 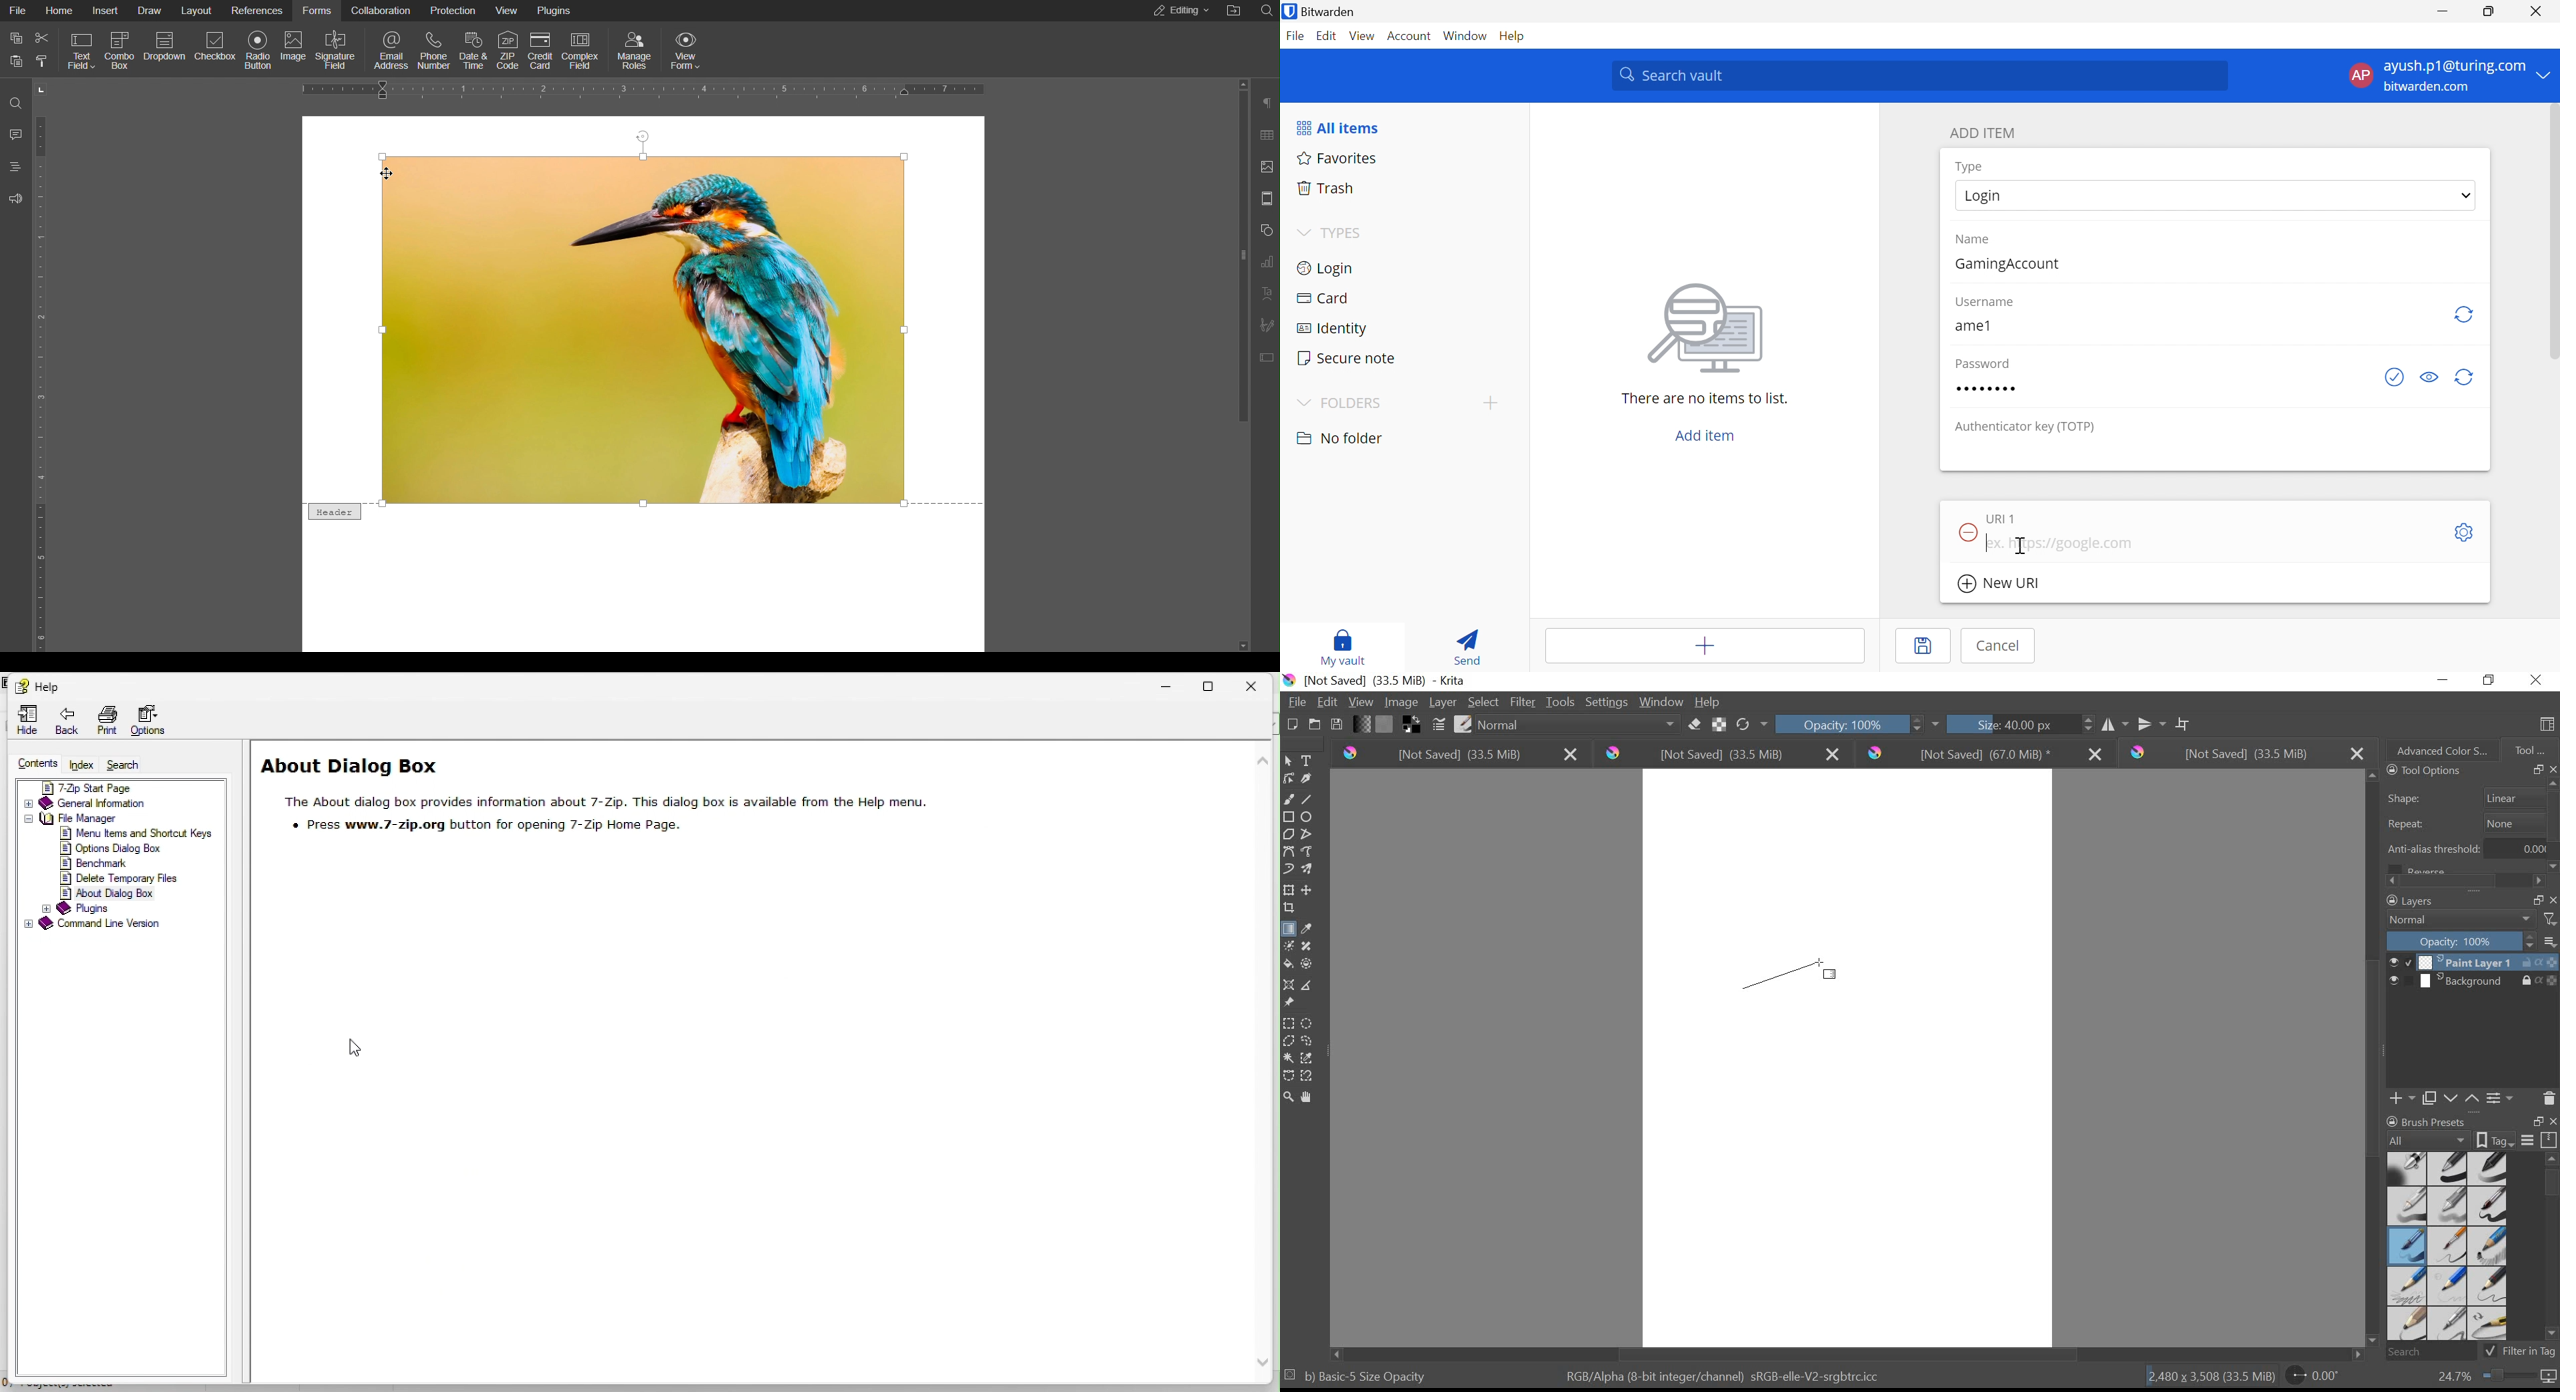 I want to click on Horizontal Ruler, so click(x=646, y=90).